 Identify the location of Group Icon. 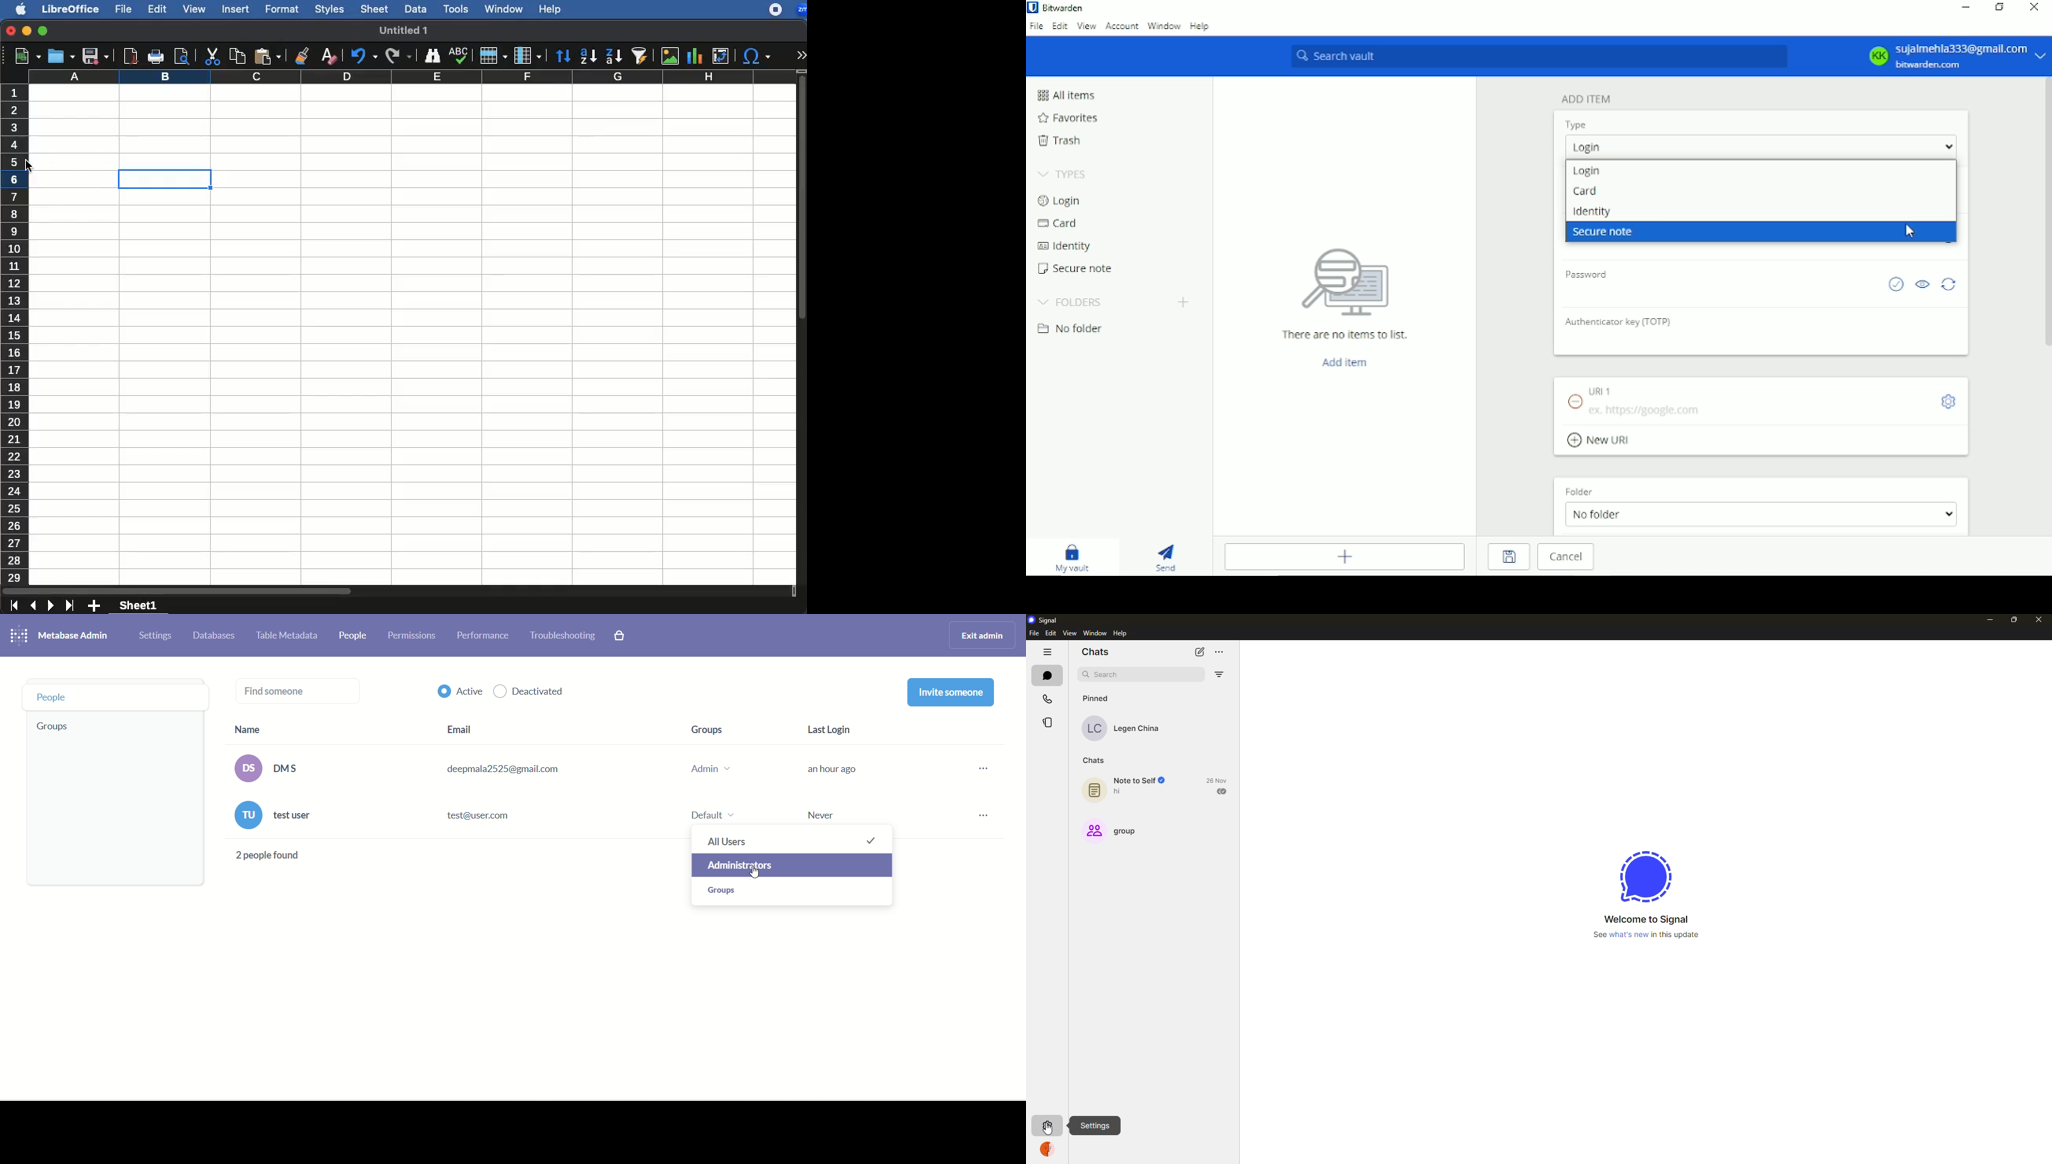
(1092, 830).